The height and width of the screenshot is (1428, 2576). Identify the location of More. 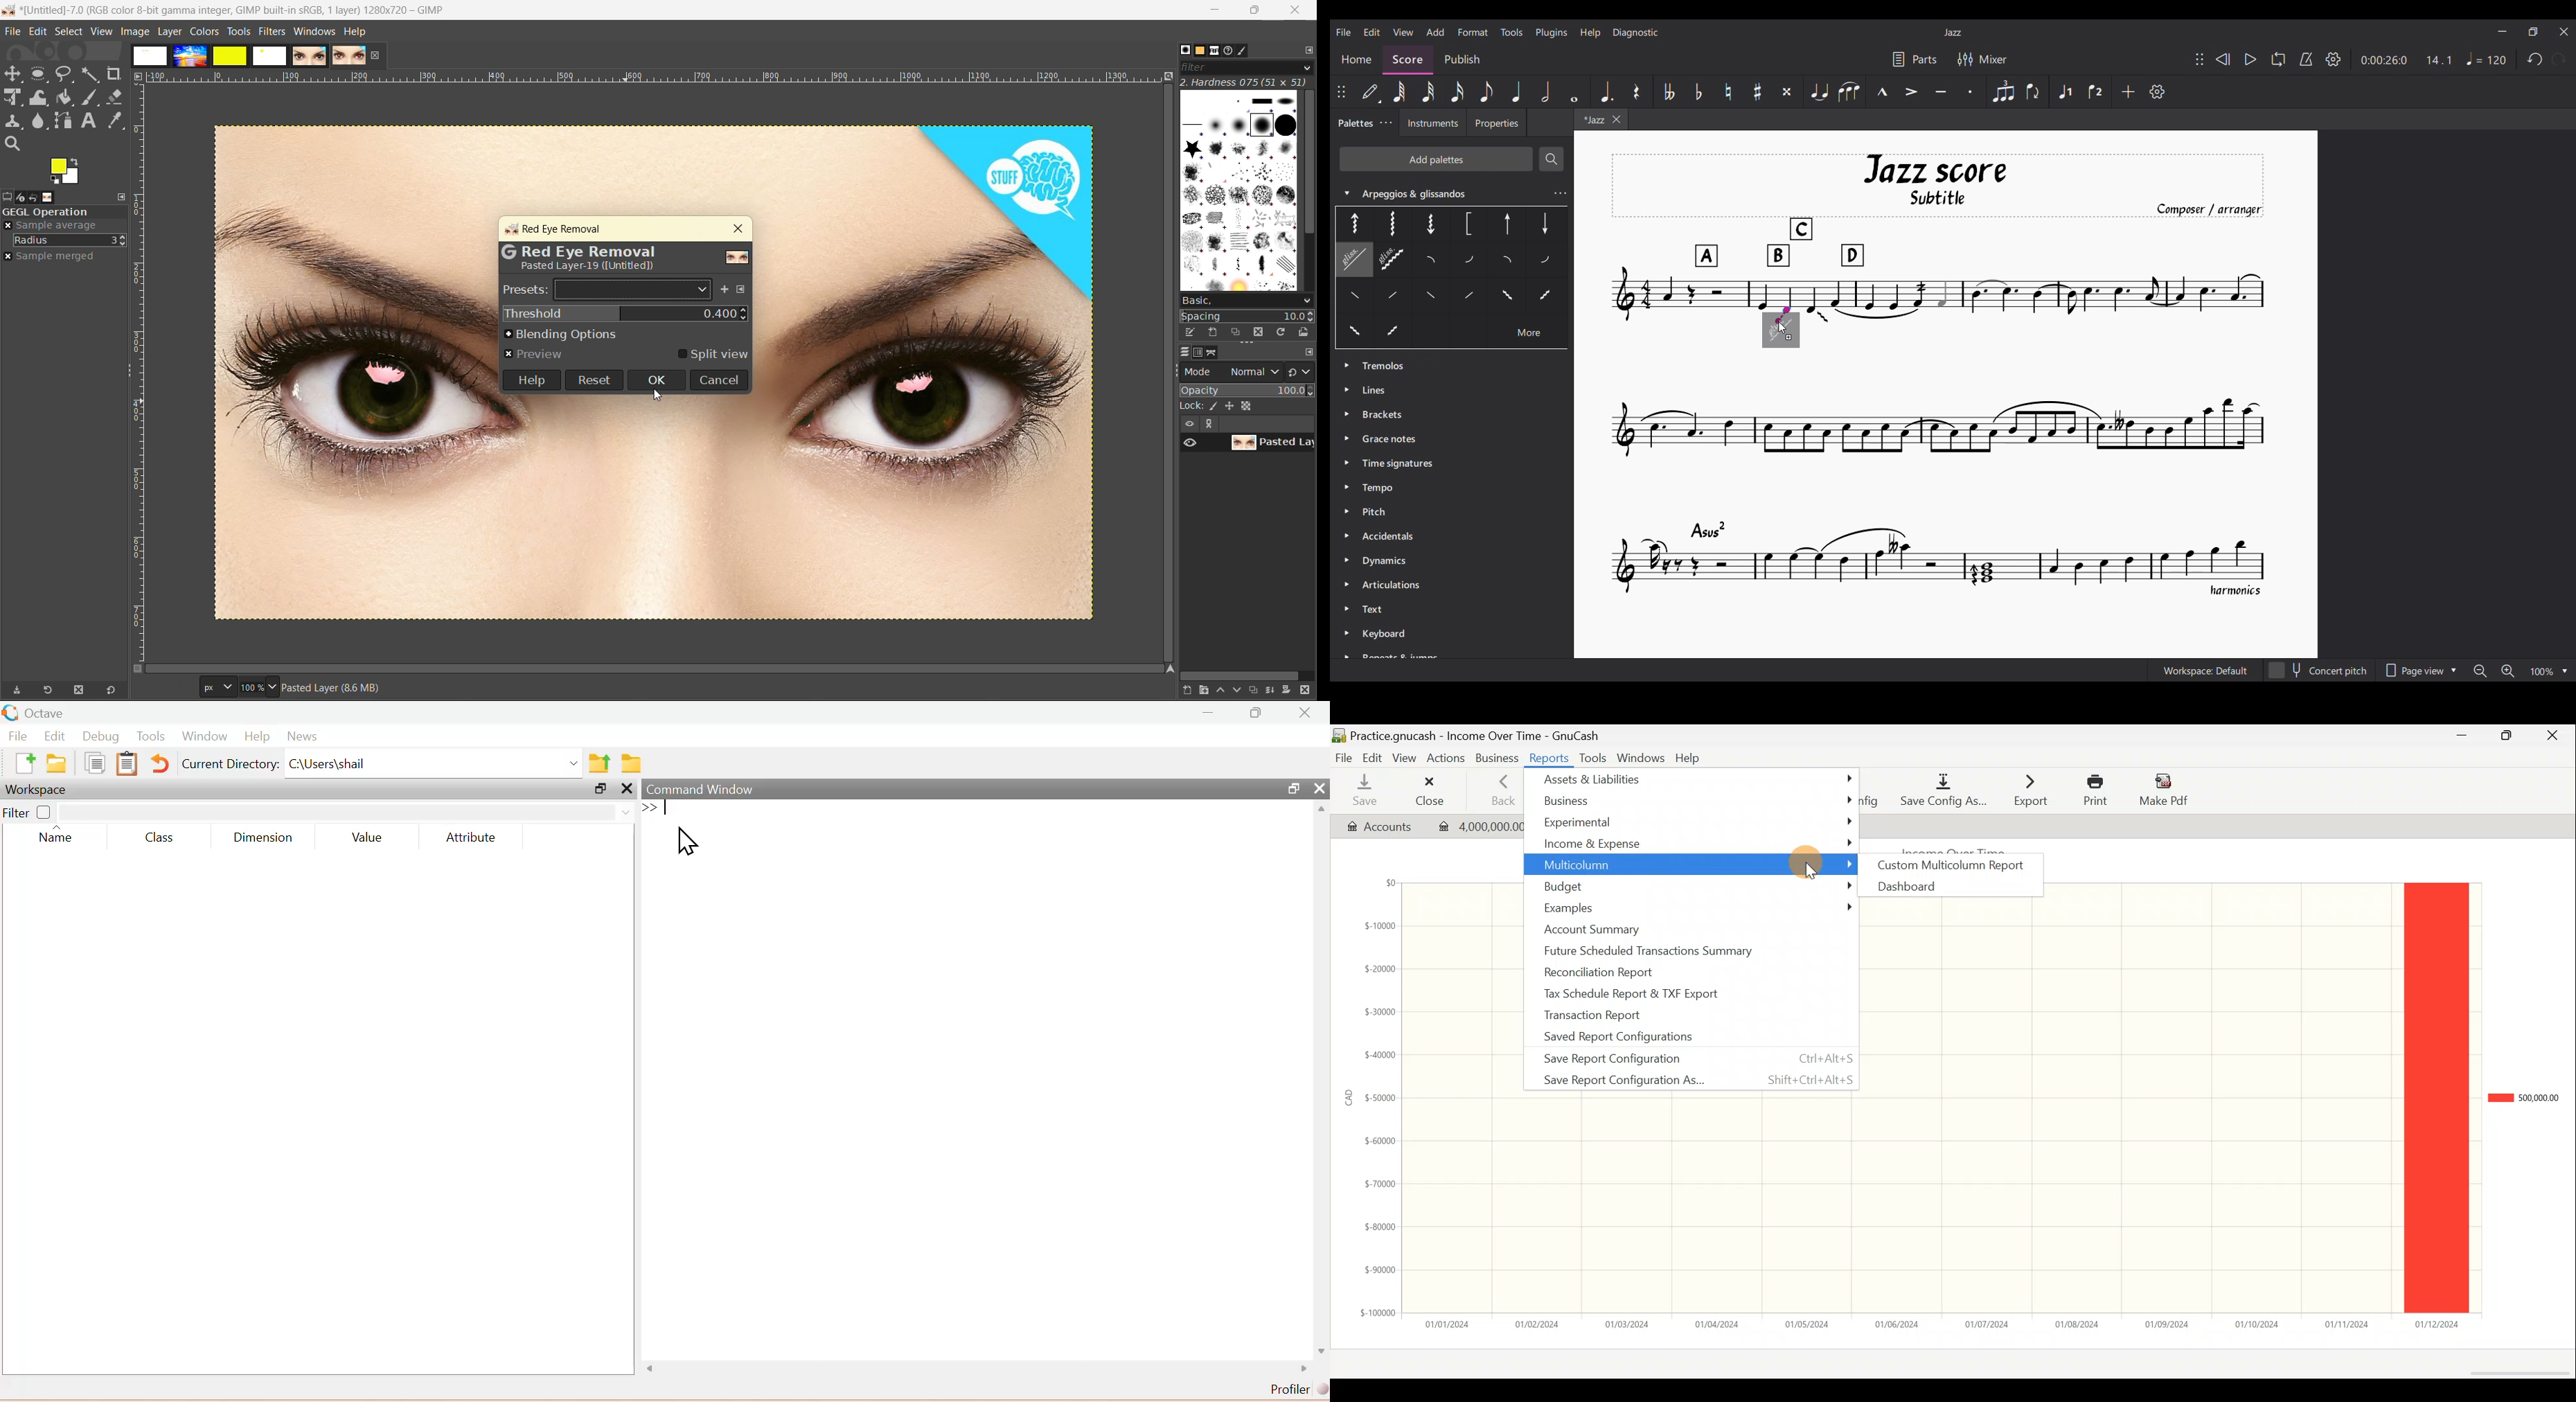
(1529, 335).